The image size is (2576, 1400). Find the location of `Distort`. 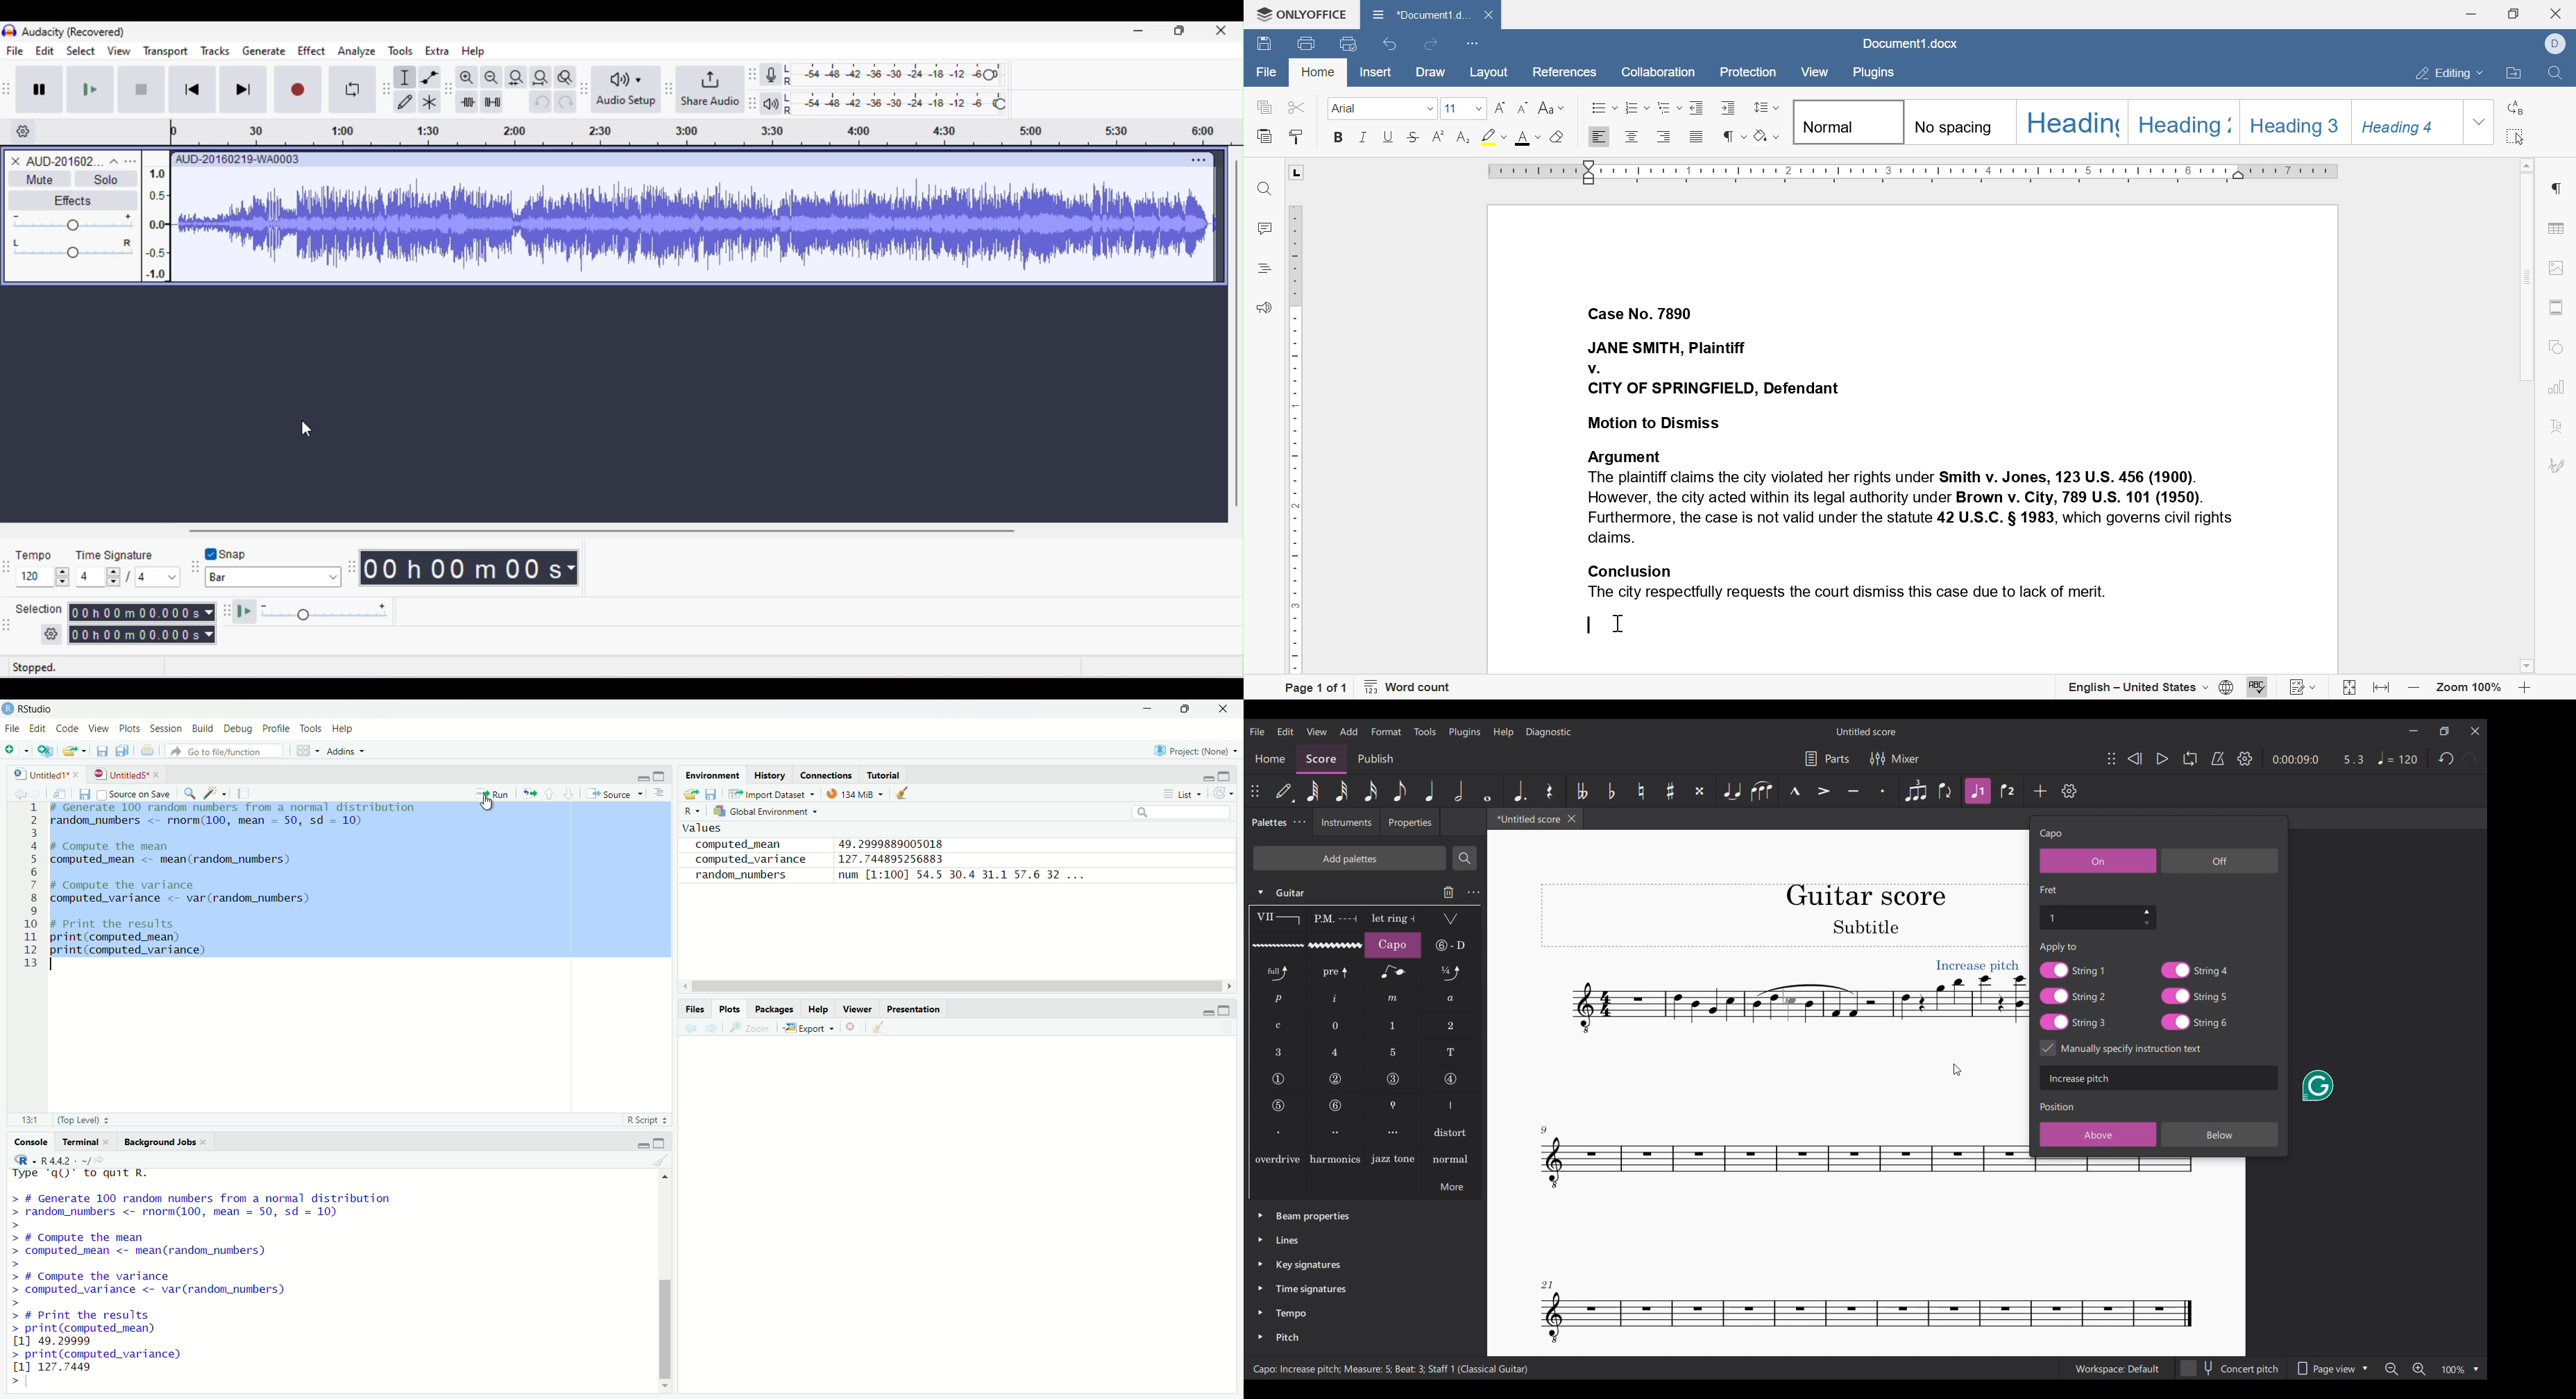

Distort is located at coordinates (1452, 1132).